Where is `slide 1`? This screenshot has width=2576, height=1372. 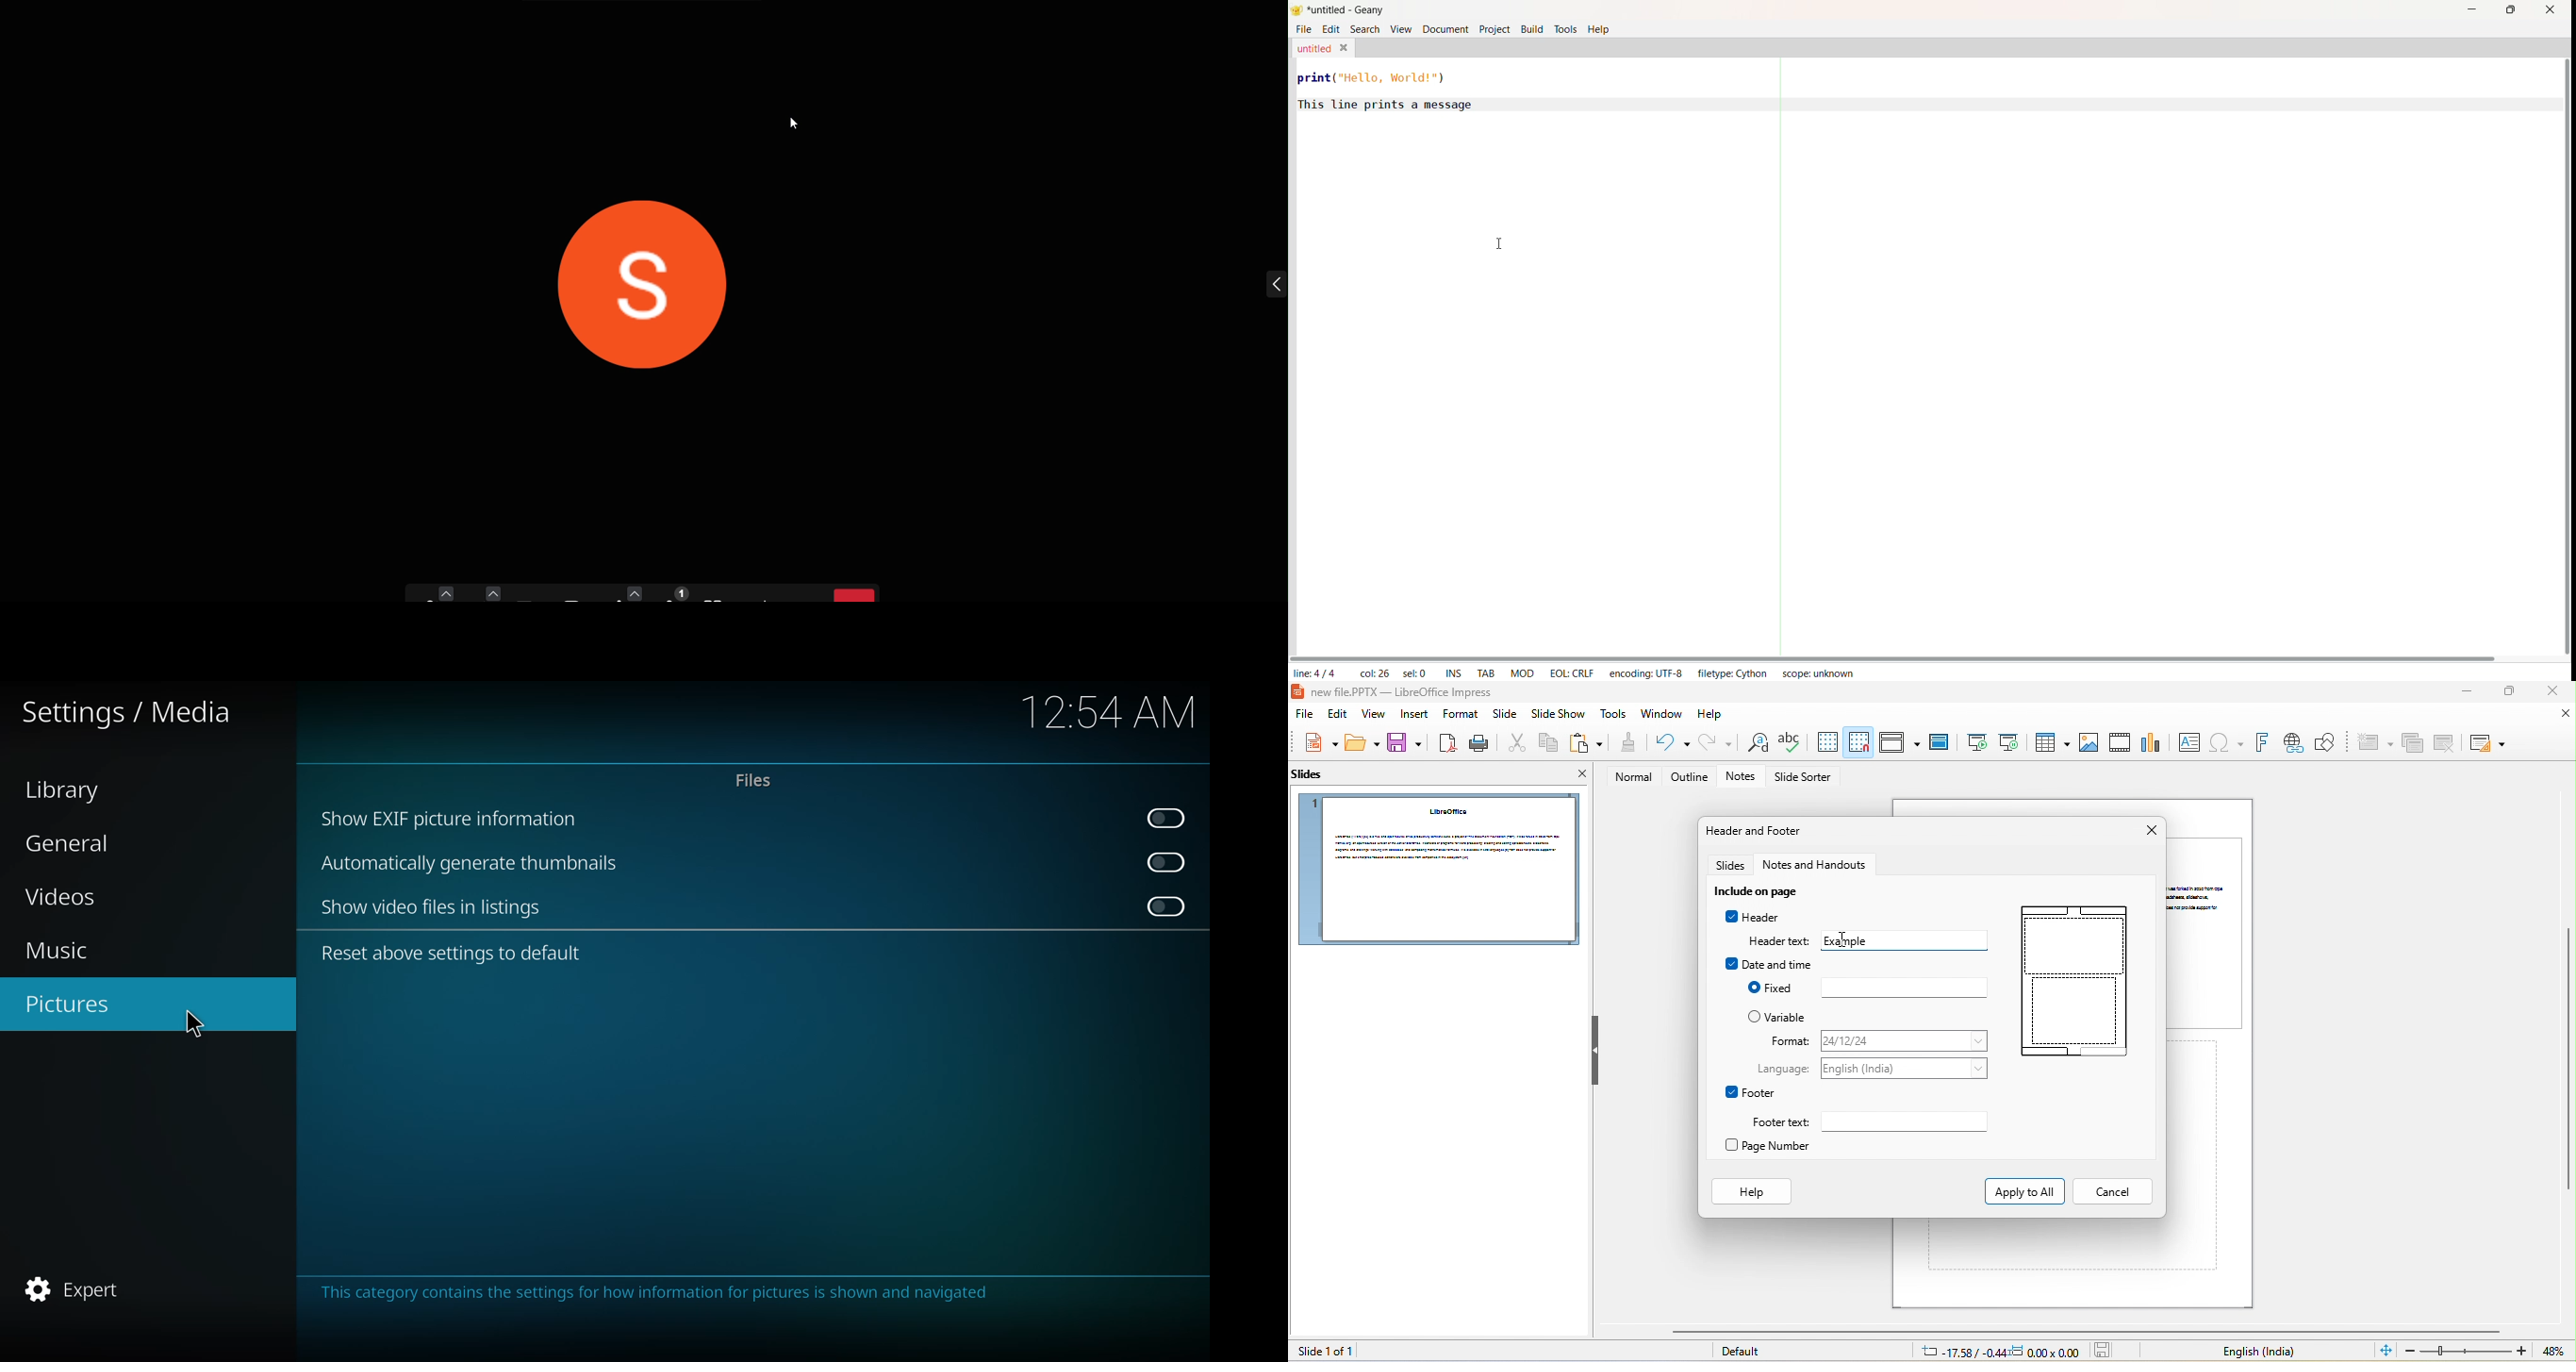
slide 1 is located at coordinates (1437, 870).